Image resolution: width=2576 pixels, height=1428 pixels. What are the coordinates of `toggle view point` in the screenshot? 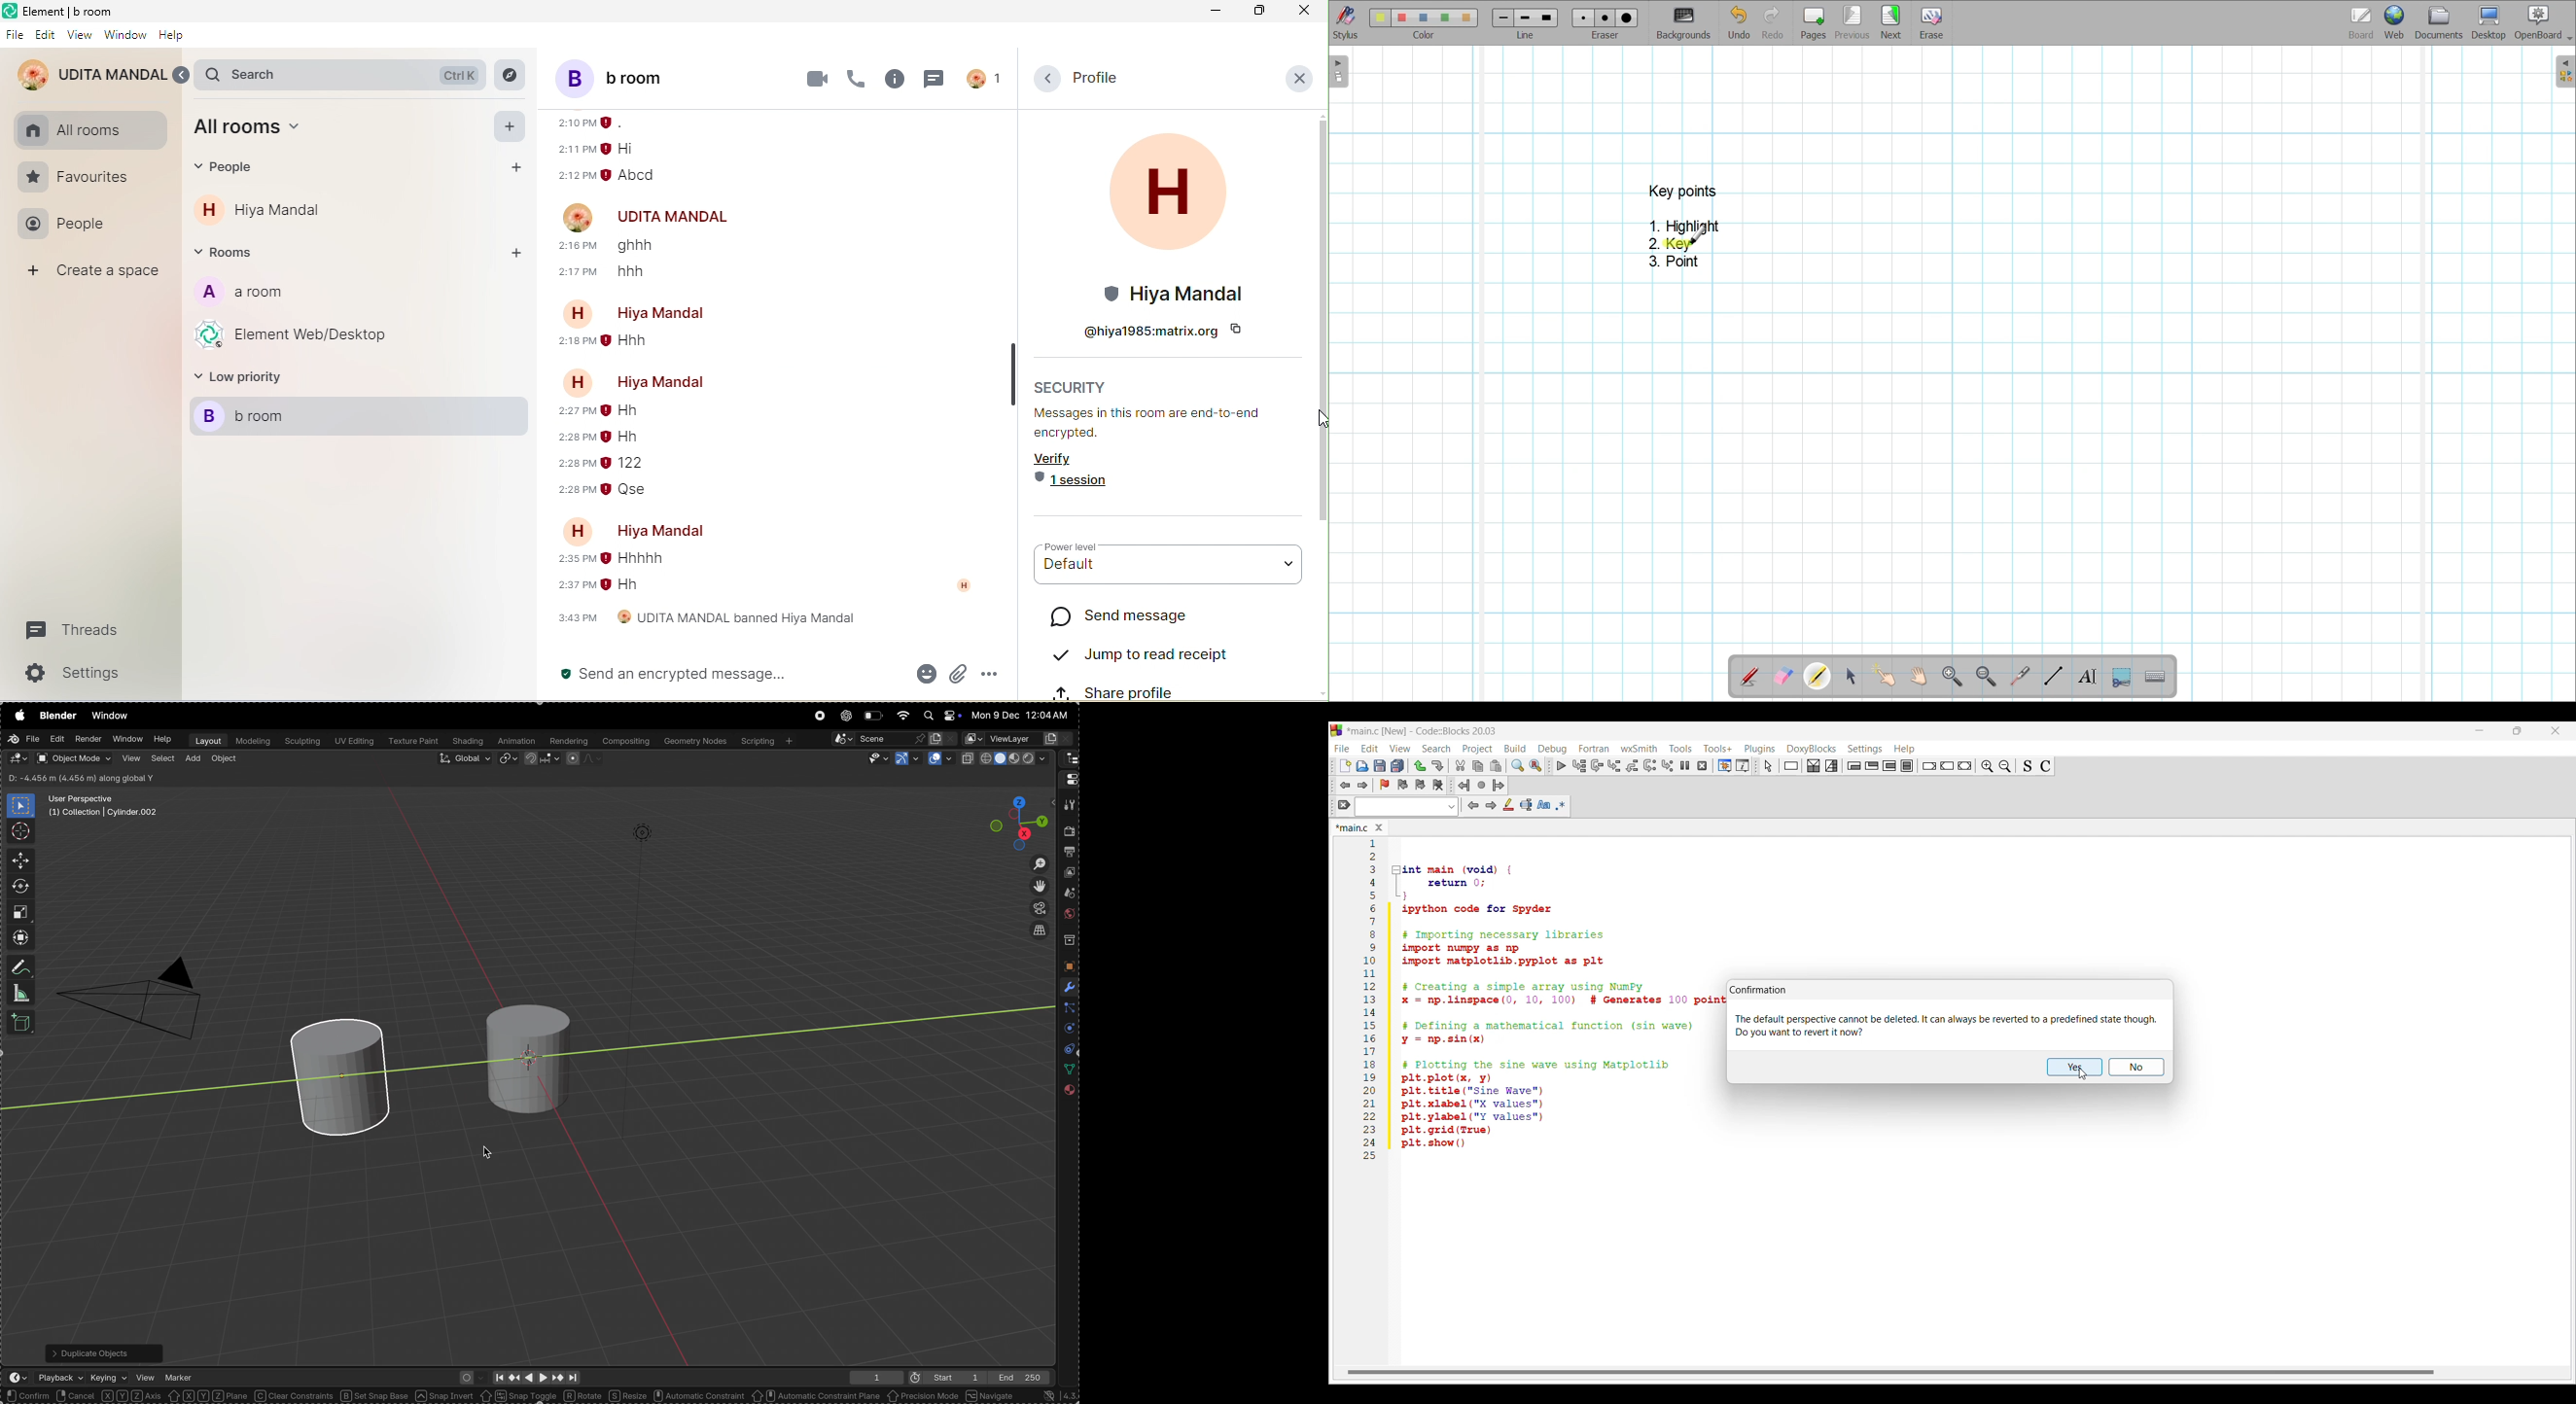 It's located at (1037, 887).